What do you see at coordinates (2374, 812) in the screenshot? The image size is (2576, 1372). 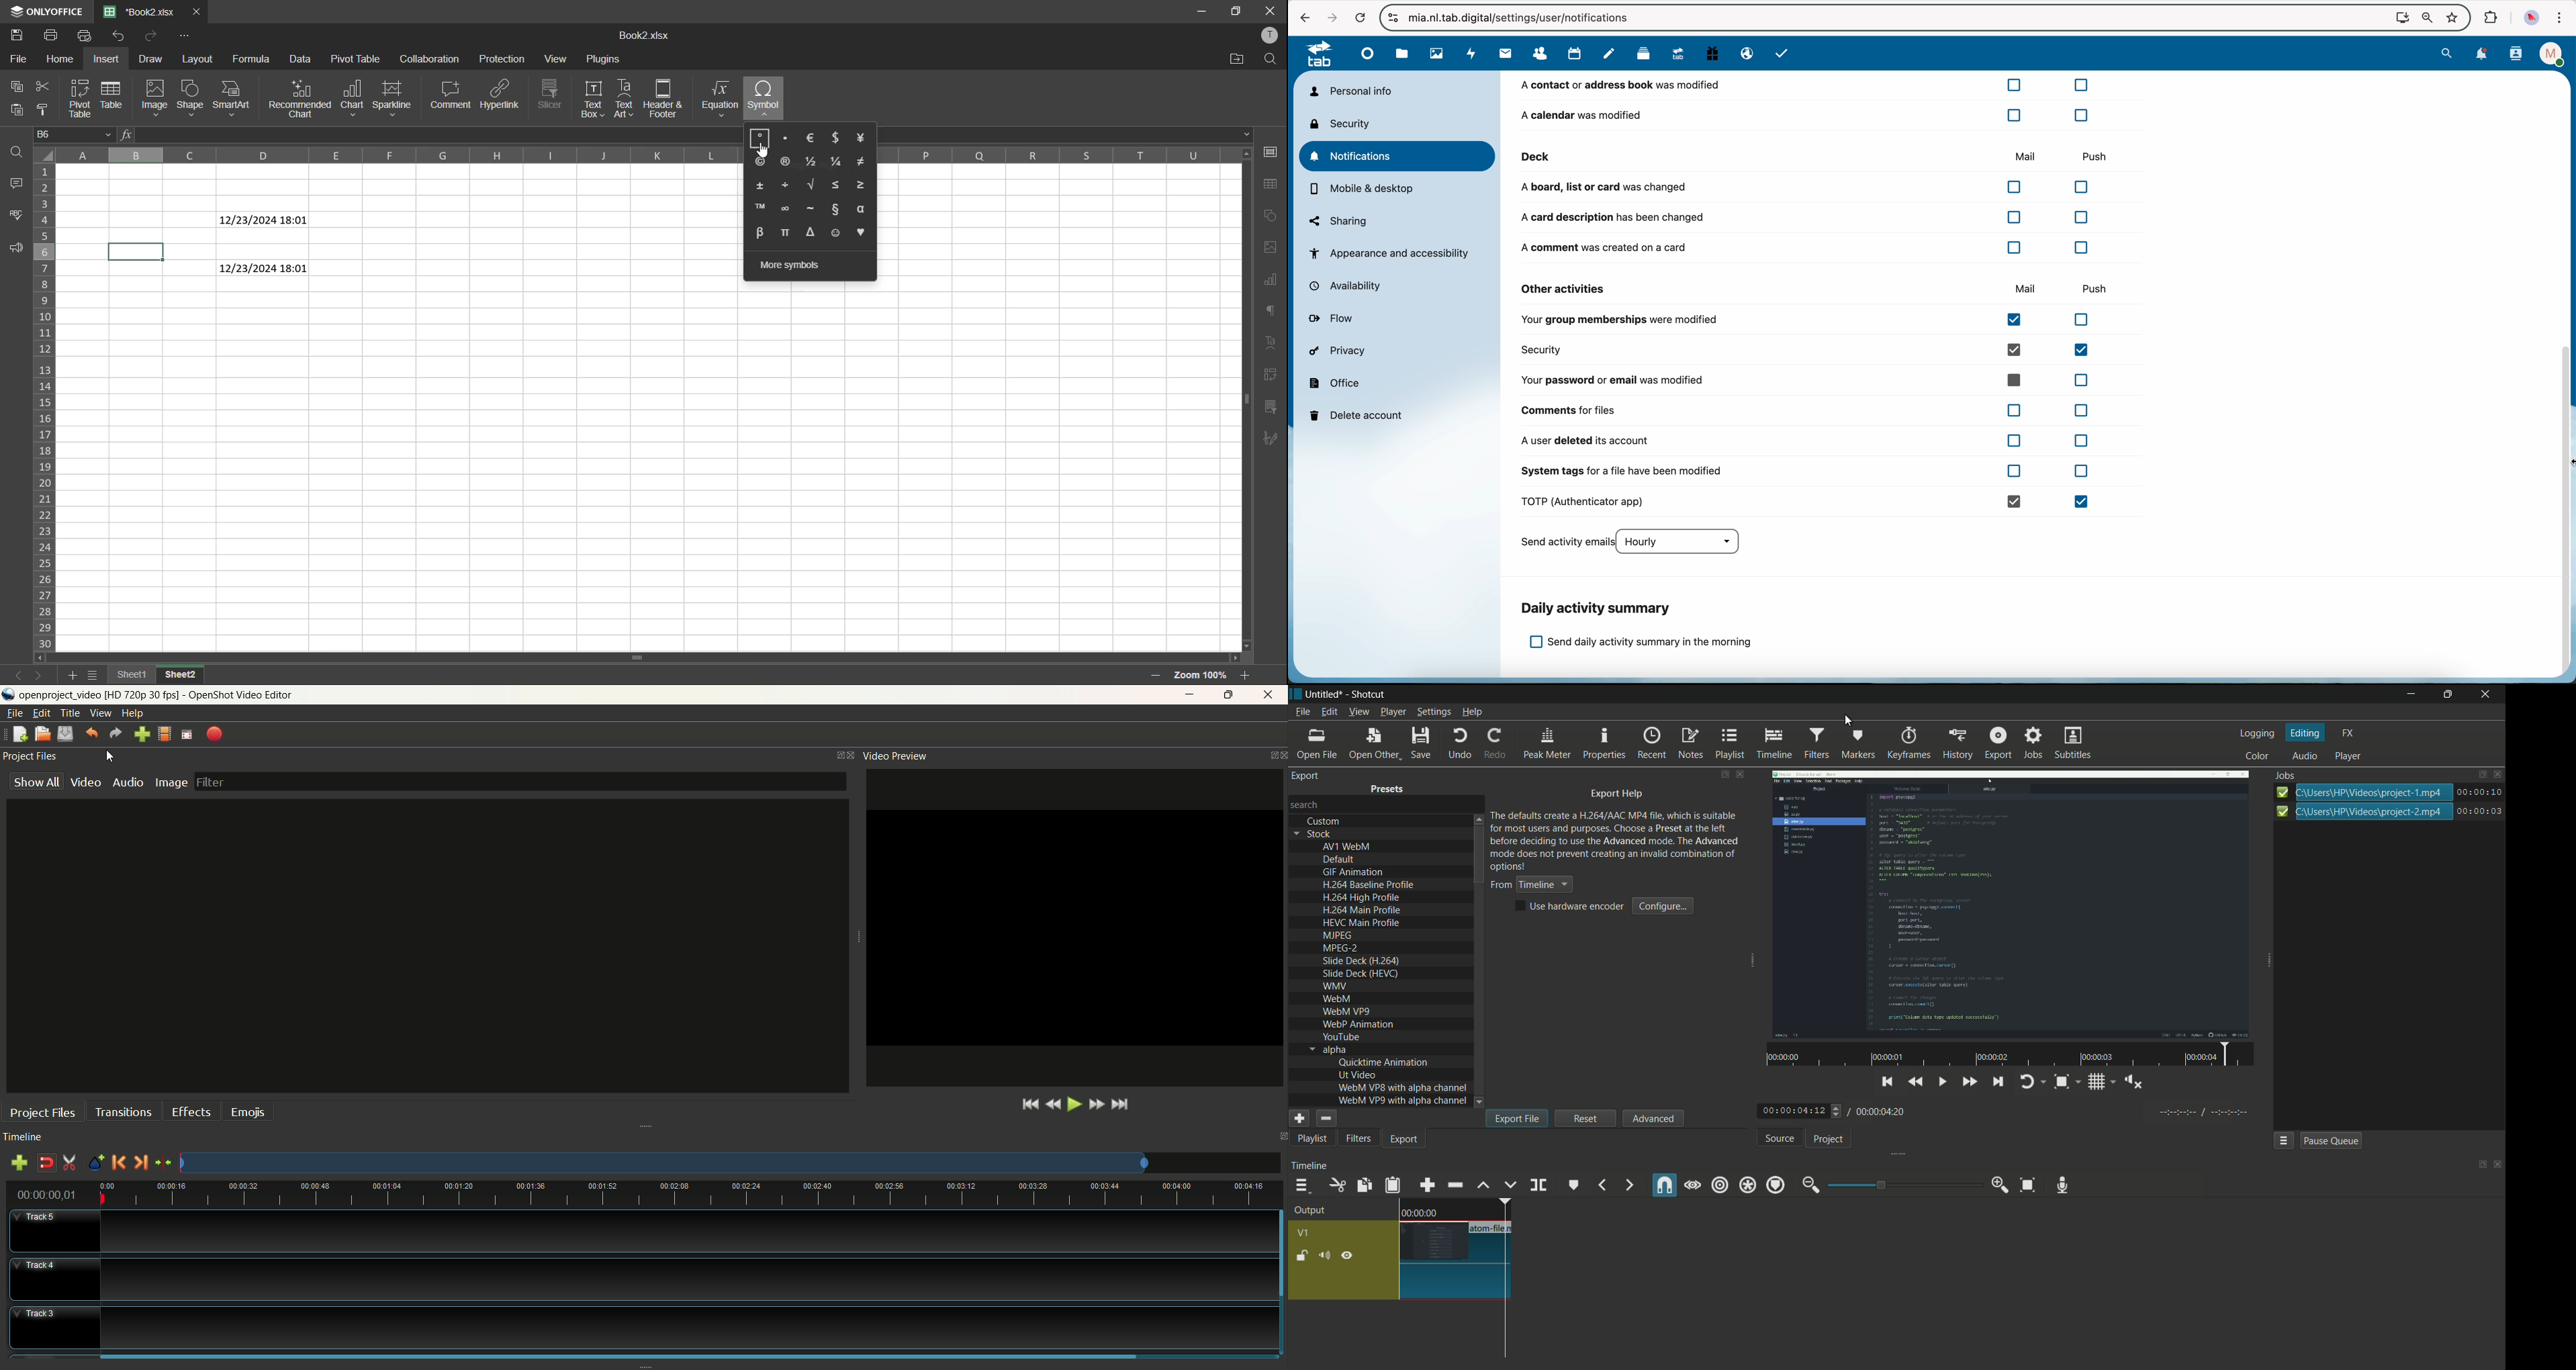 I see `progress bar` at bounding box center [2374, 812].